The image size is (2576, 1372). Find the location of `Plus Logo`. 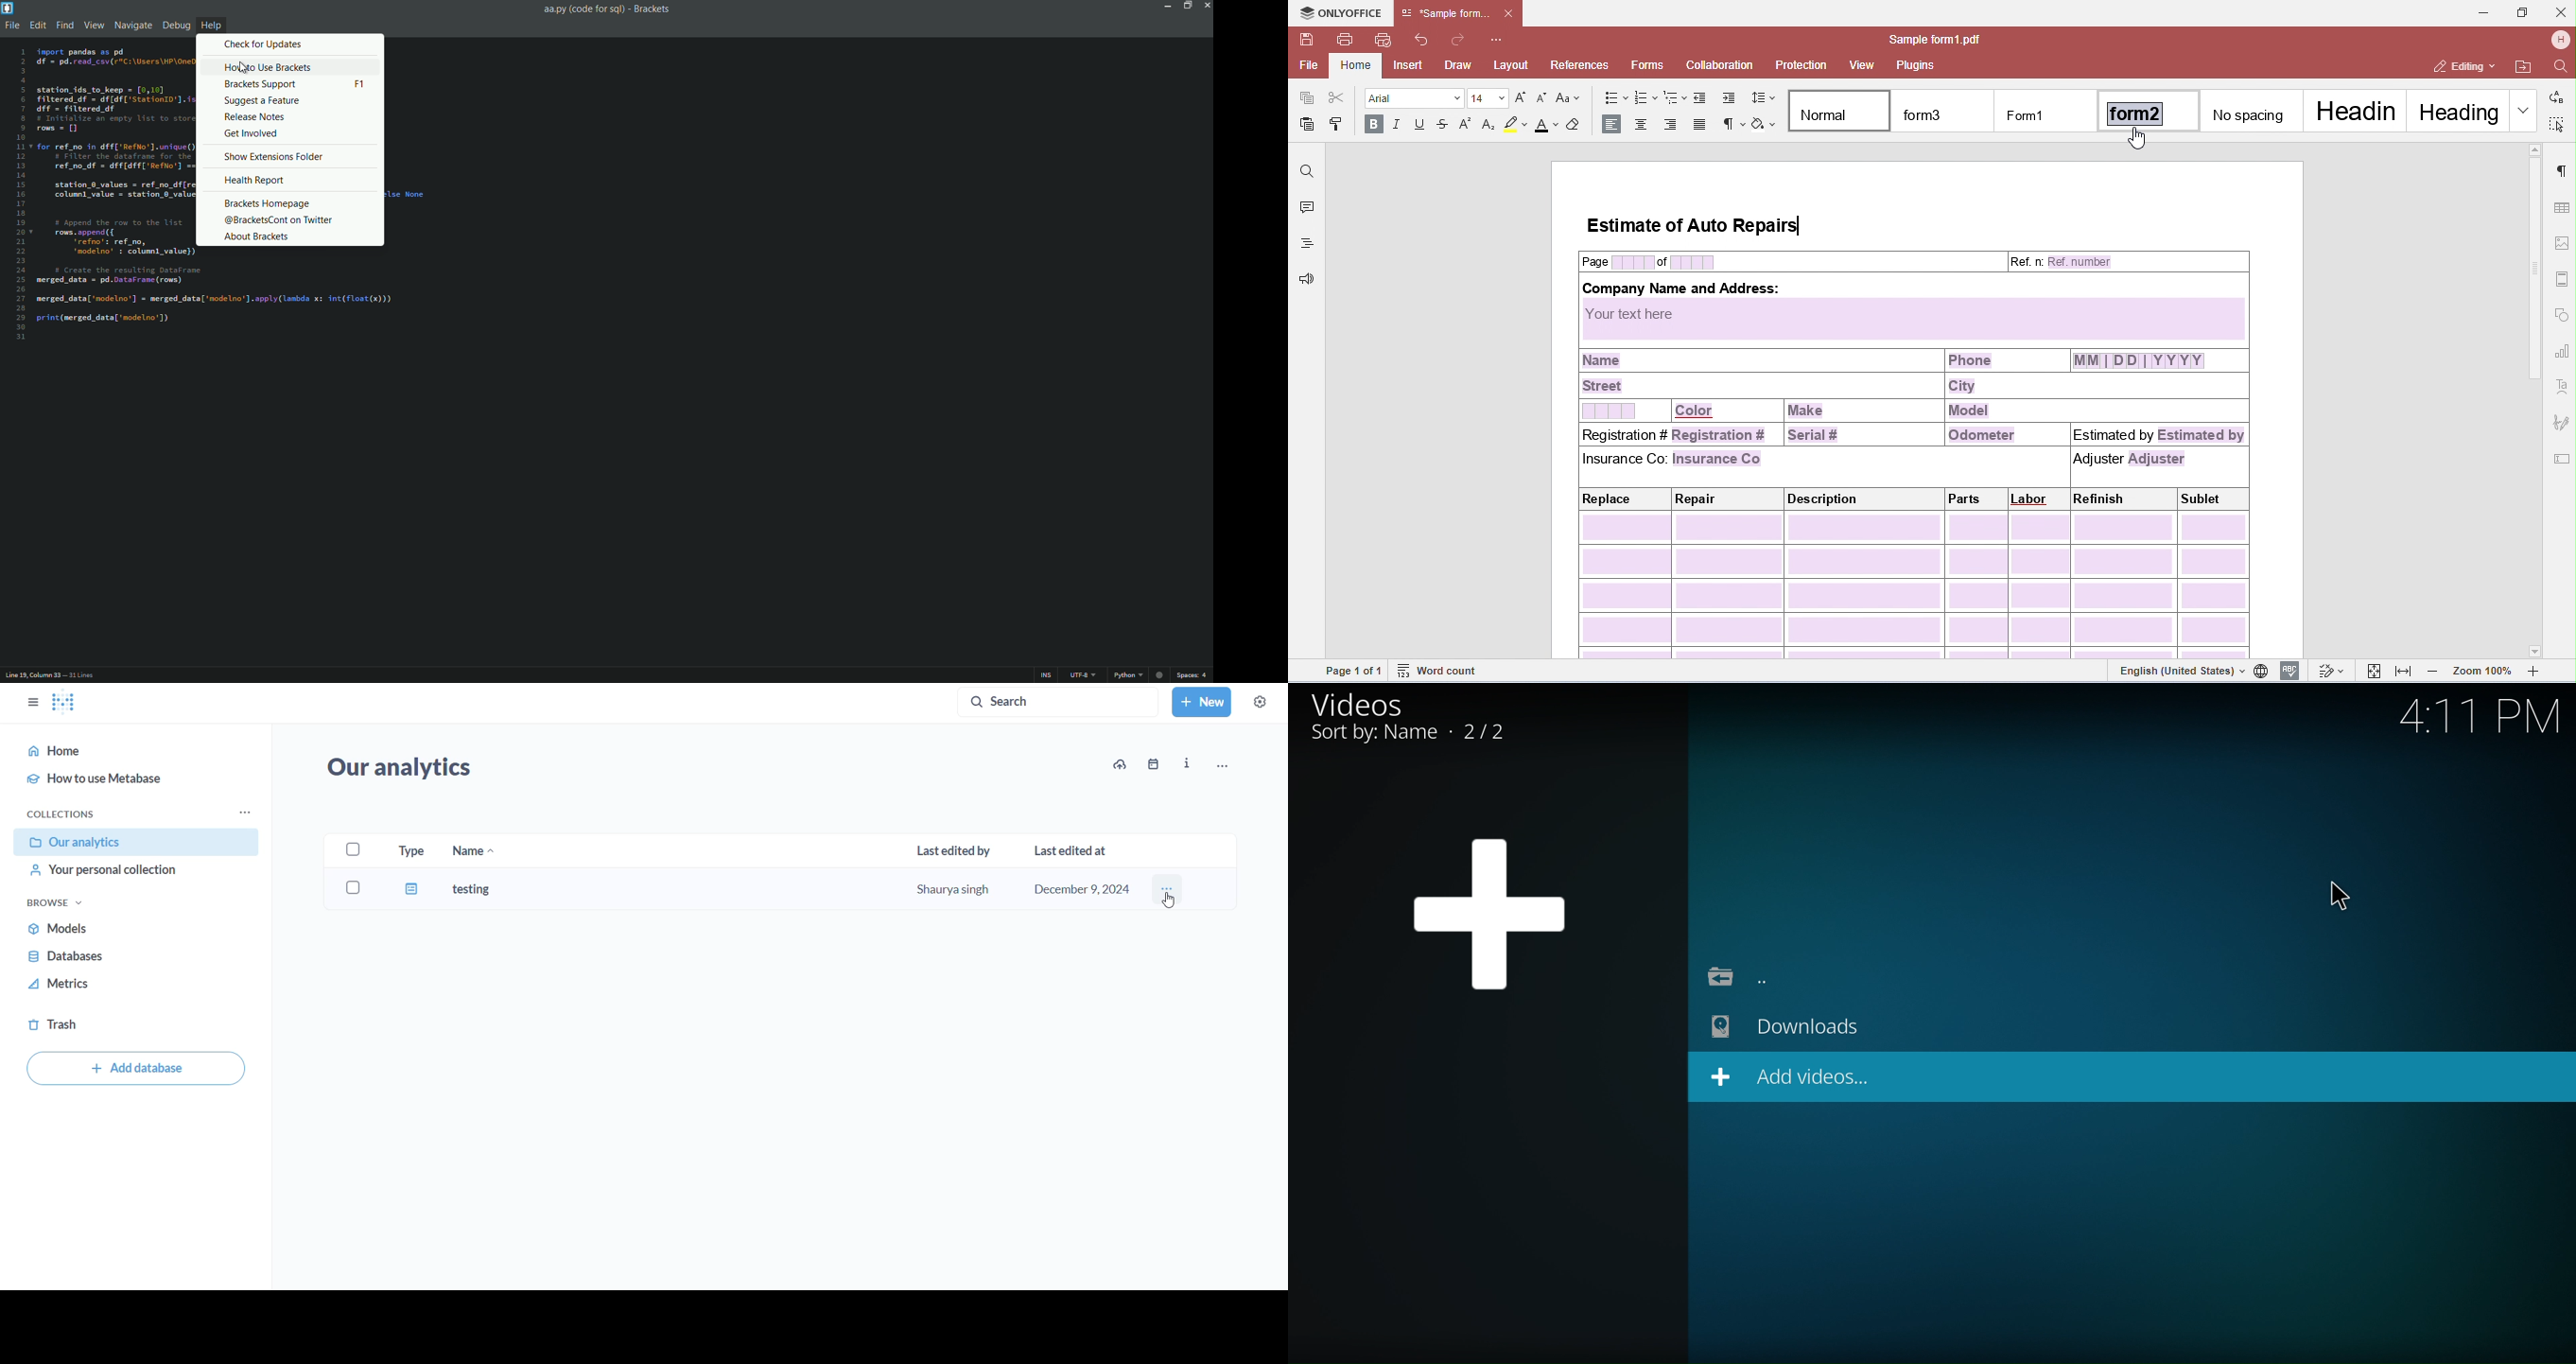

Plus Logo is located at coordinates (1505, 910).